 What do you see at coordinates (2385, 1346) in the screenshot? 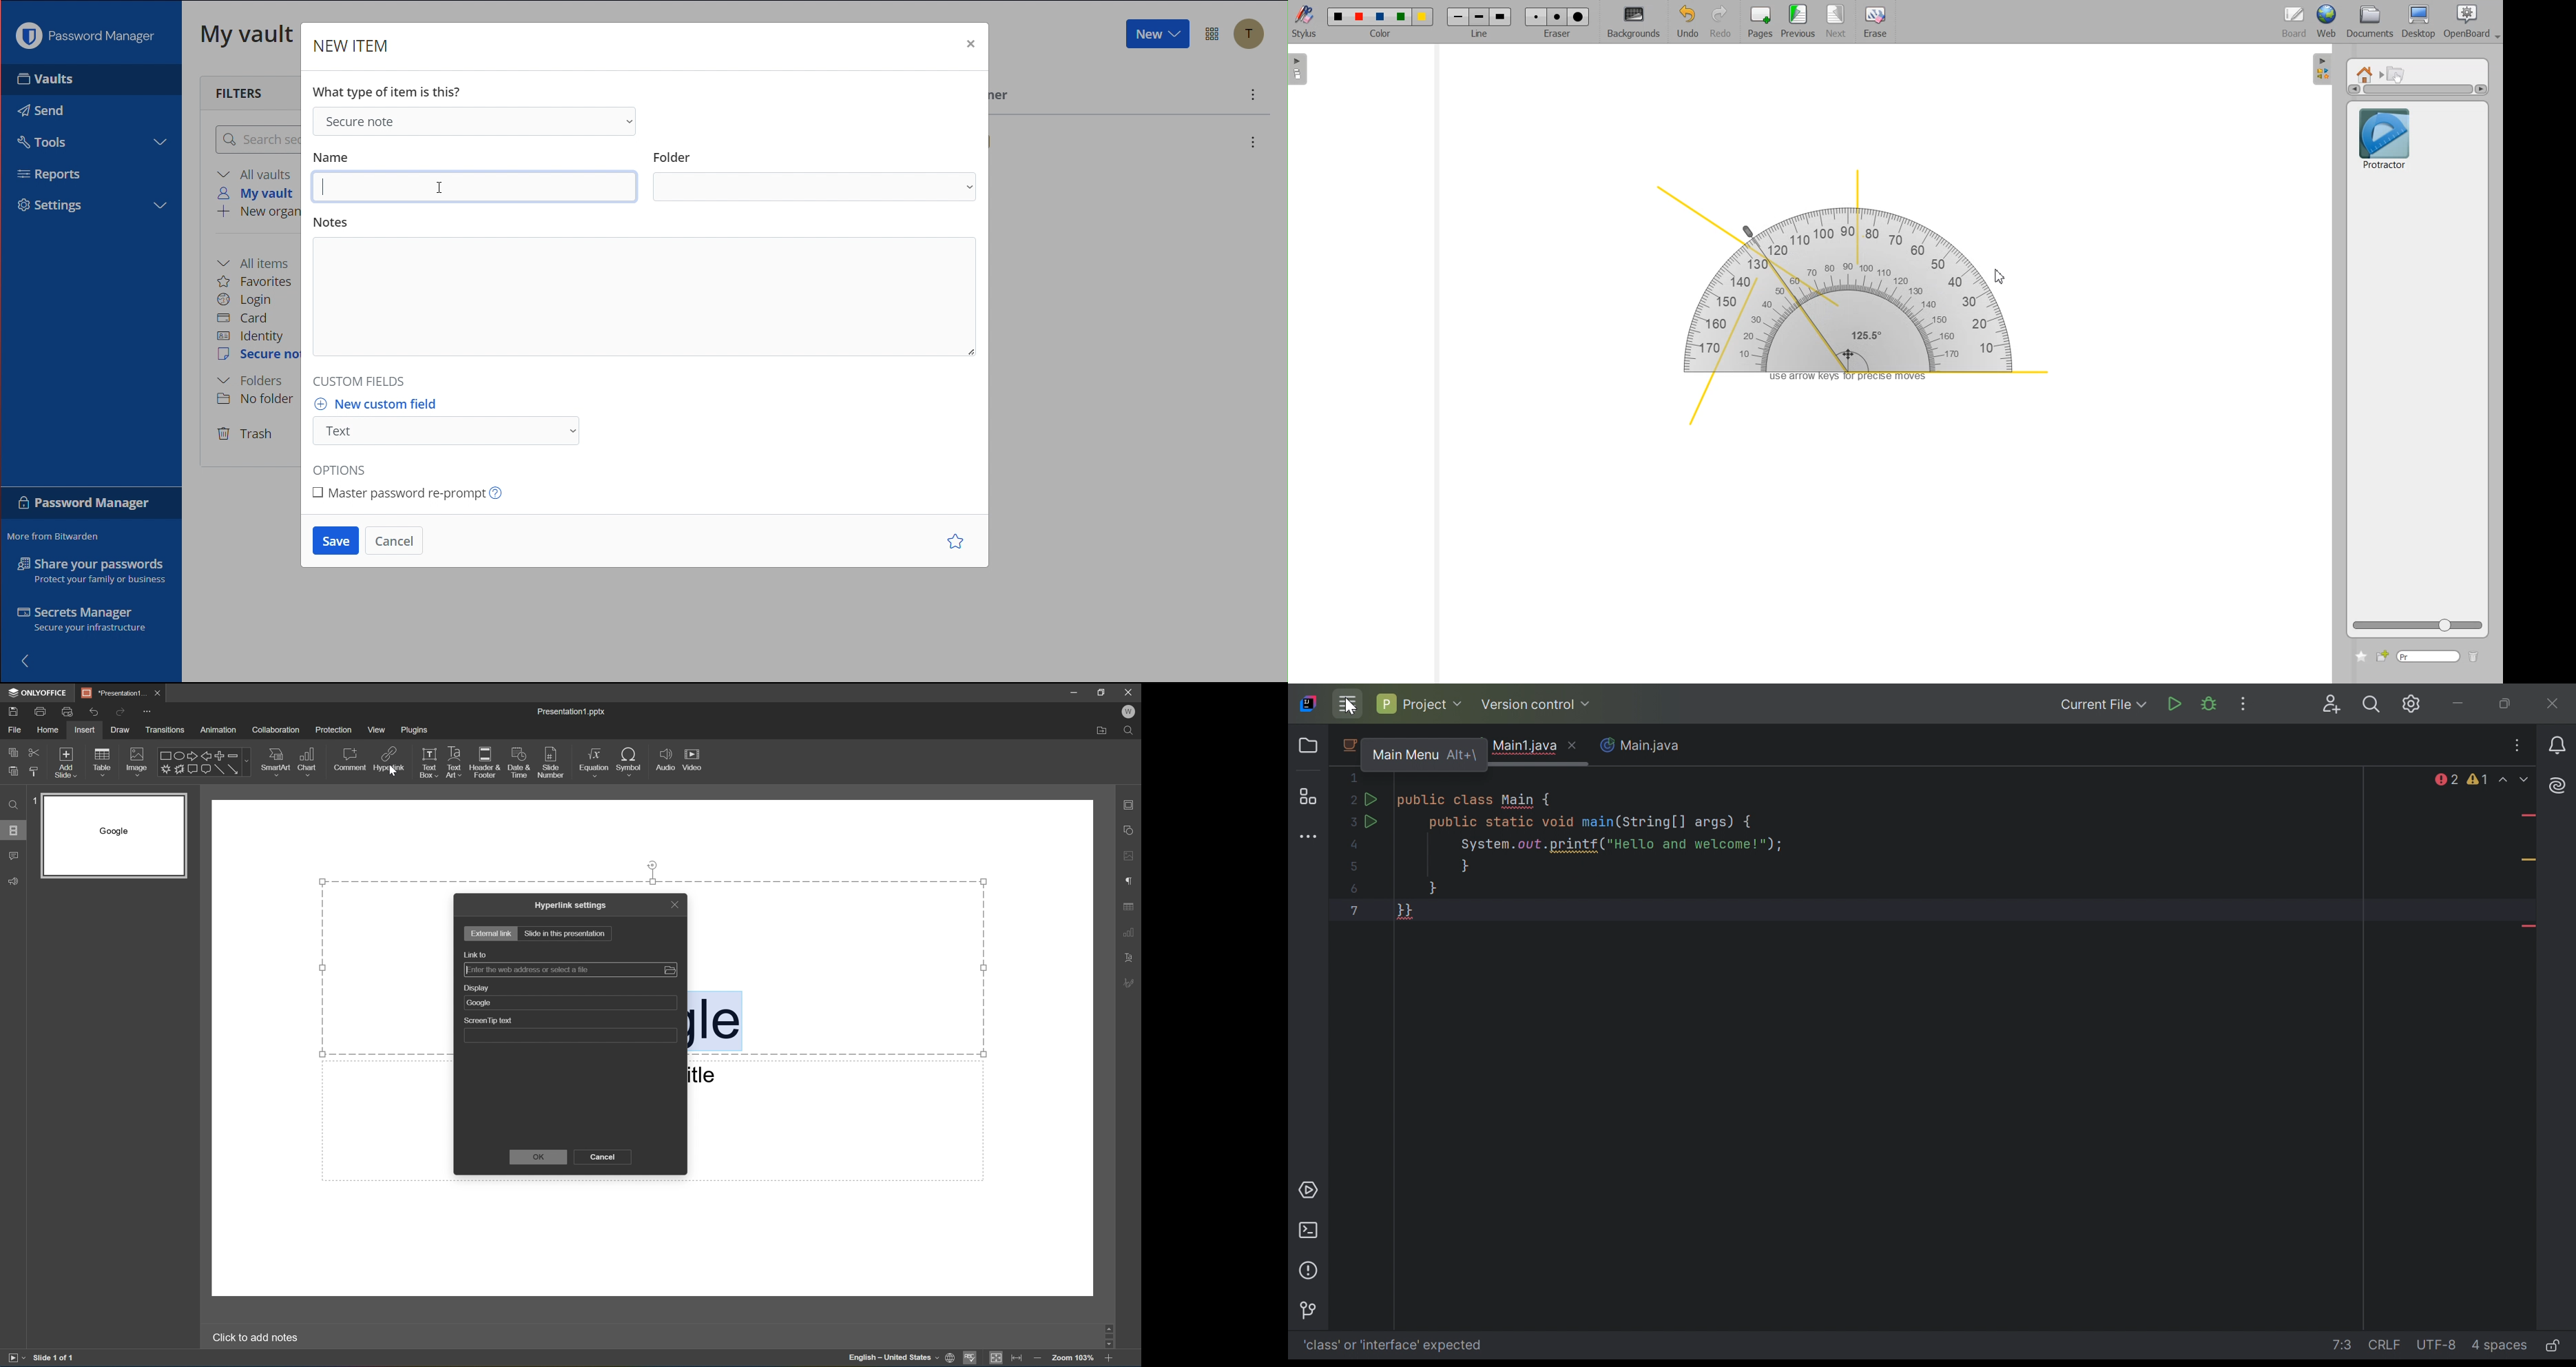
I see `line separation:\r\n` at bounding box center [2385, 1346].